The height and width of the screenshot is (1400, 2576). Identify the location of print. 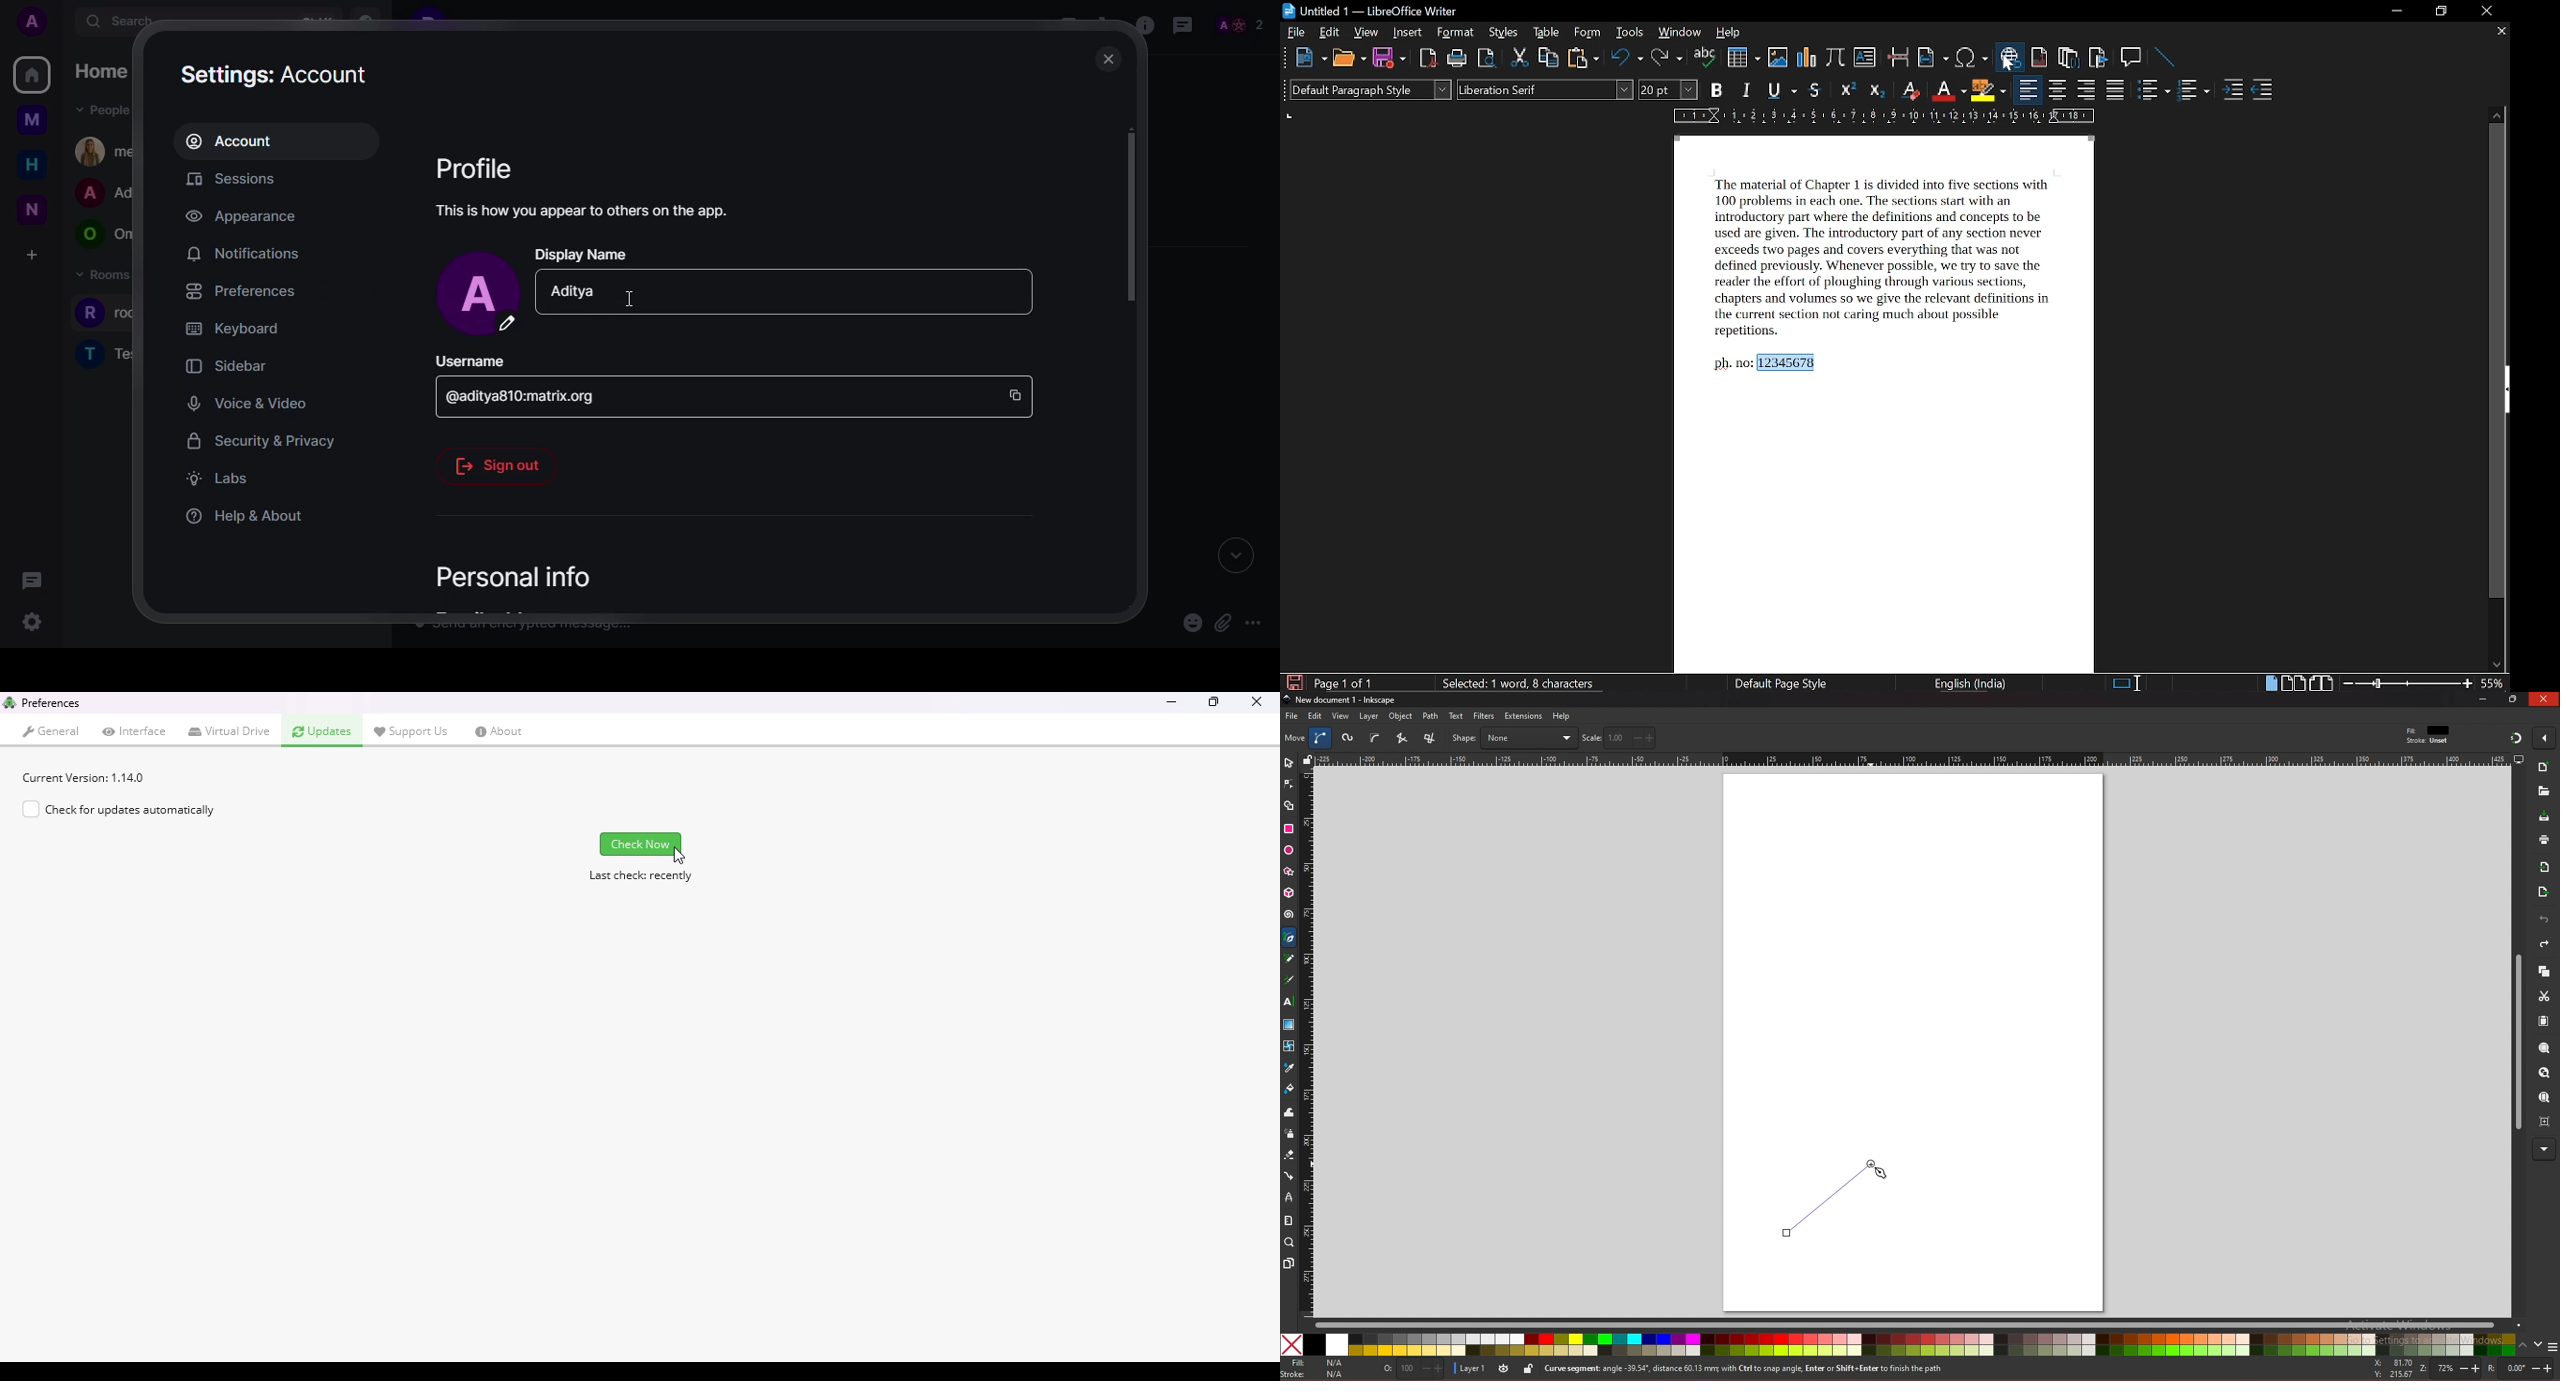
(2544, 839).